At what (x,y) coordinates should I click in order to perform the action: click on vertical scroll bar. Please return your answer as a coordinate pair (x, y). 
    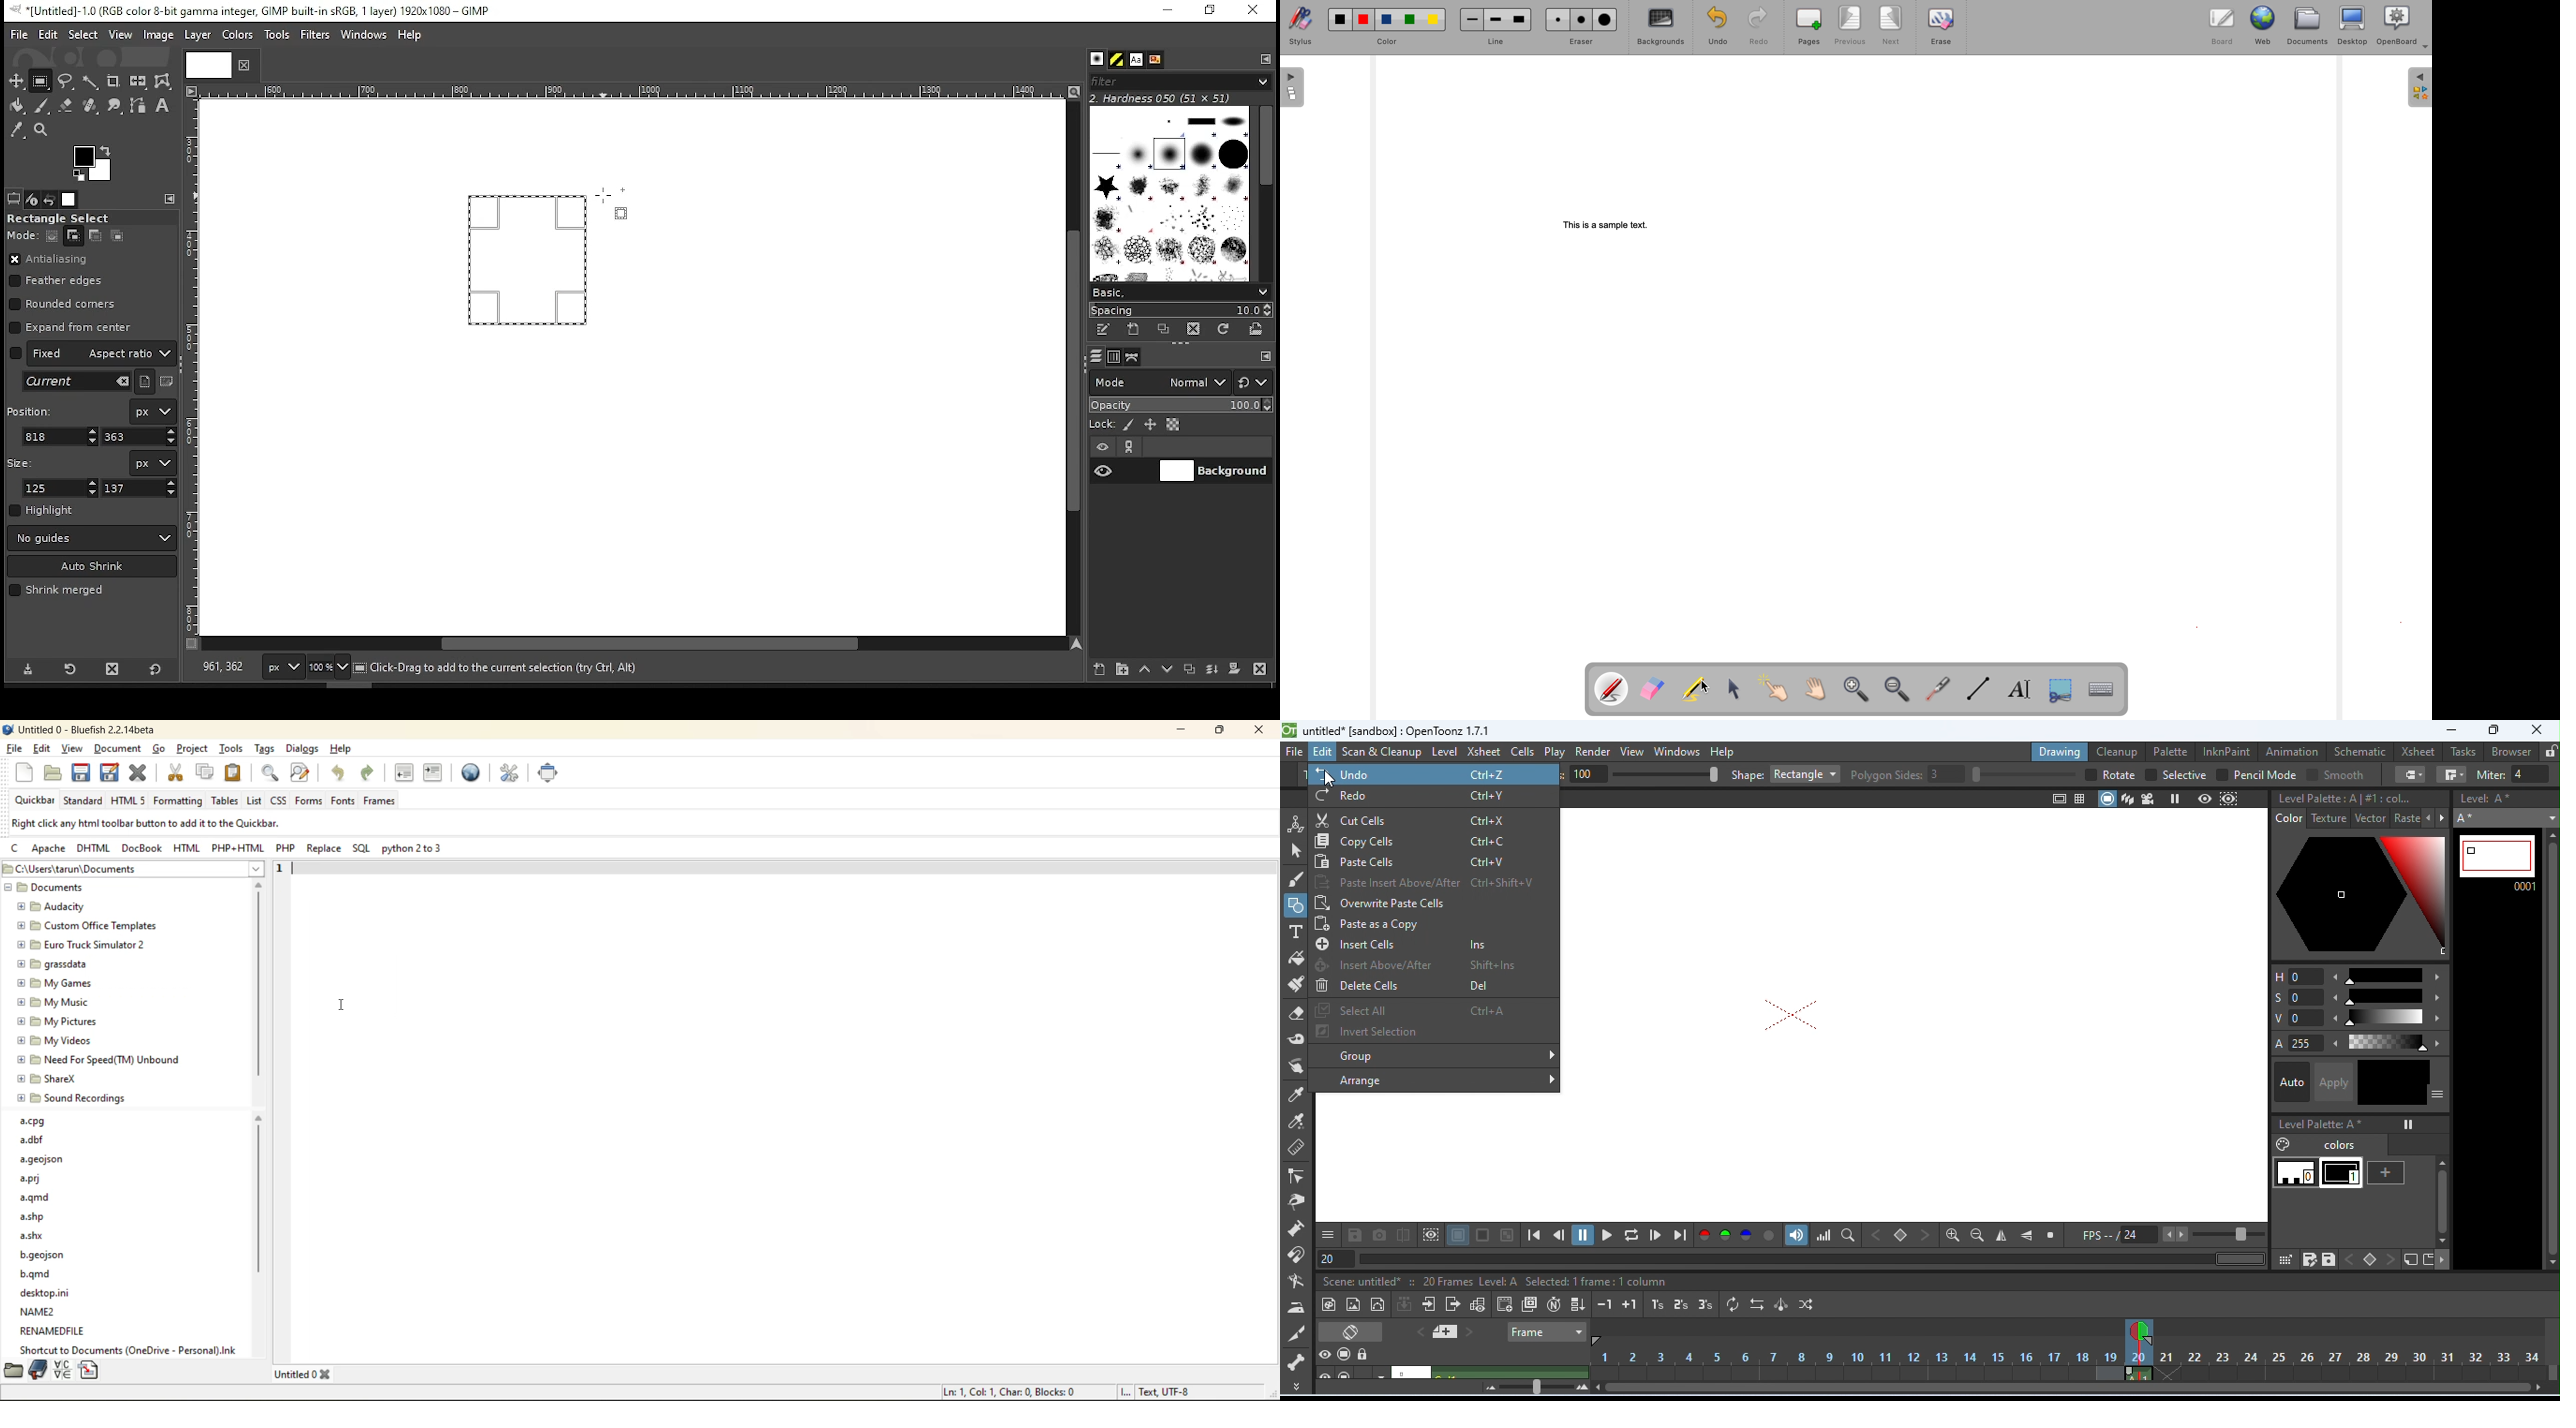
    Looking at the image, I should click on (259, 987).